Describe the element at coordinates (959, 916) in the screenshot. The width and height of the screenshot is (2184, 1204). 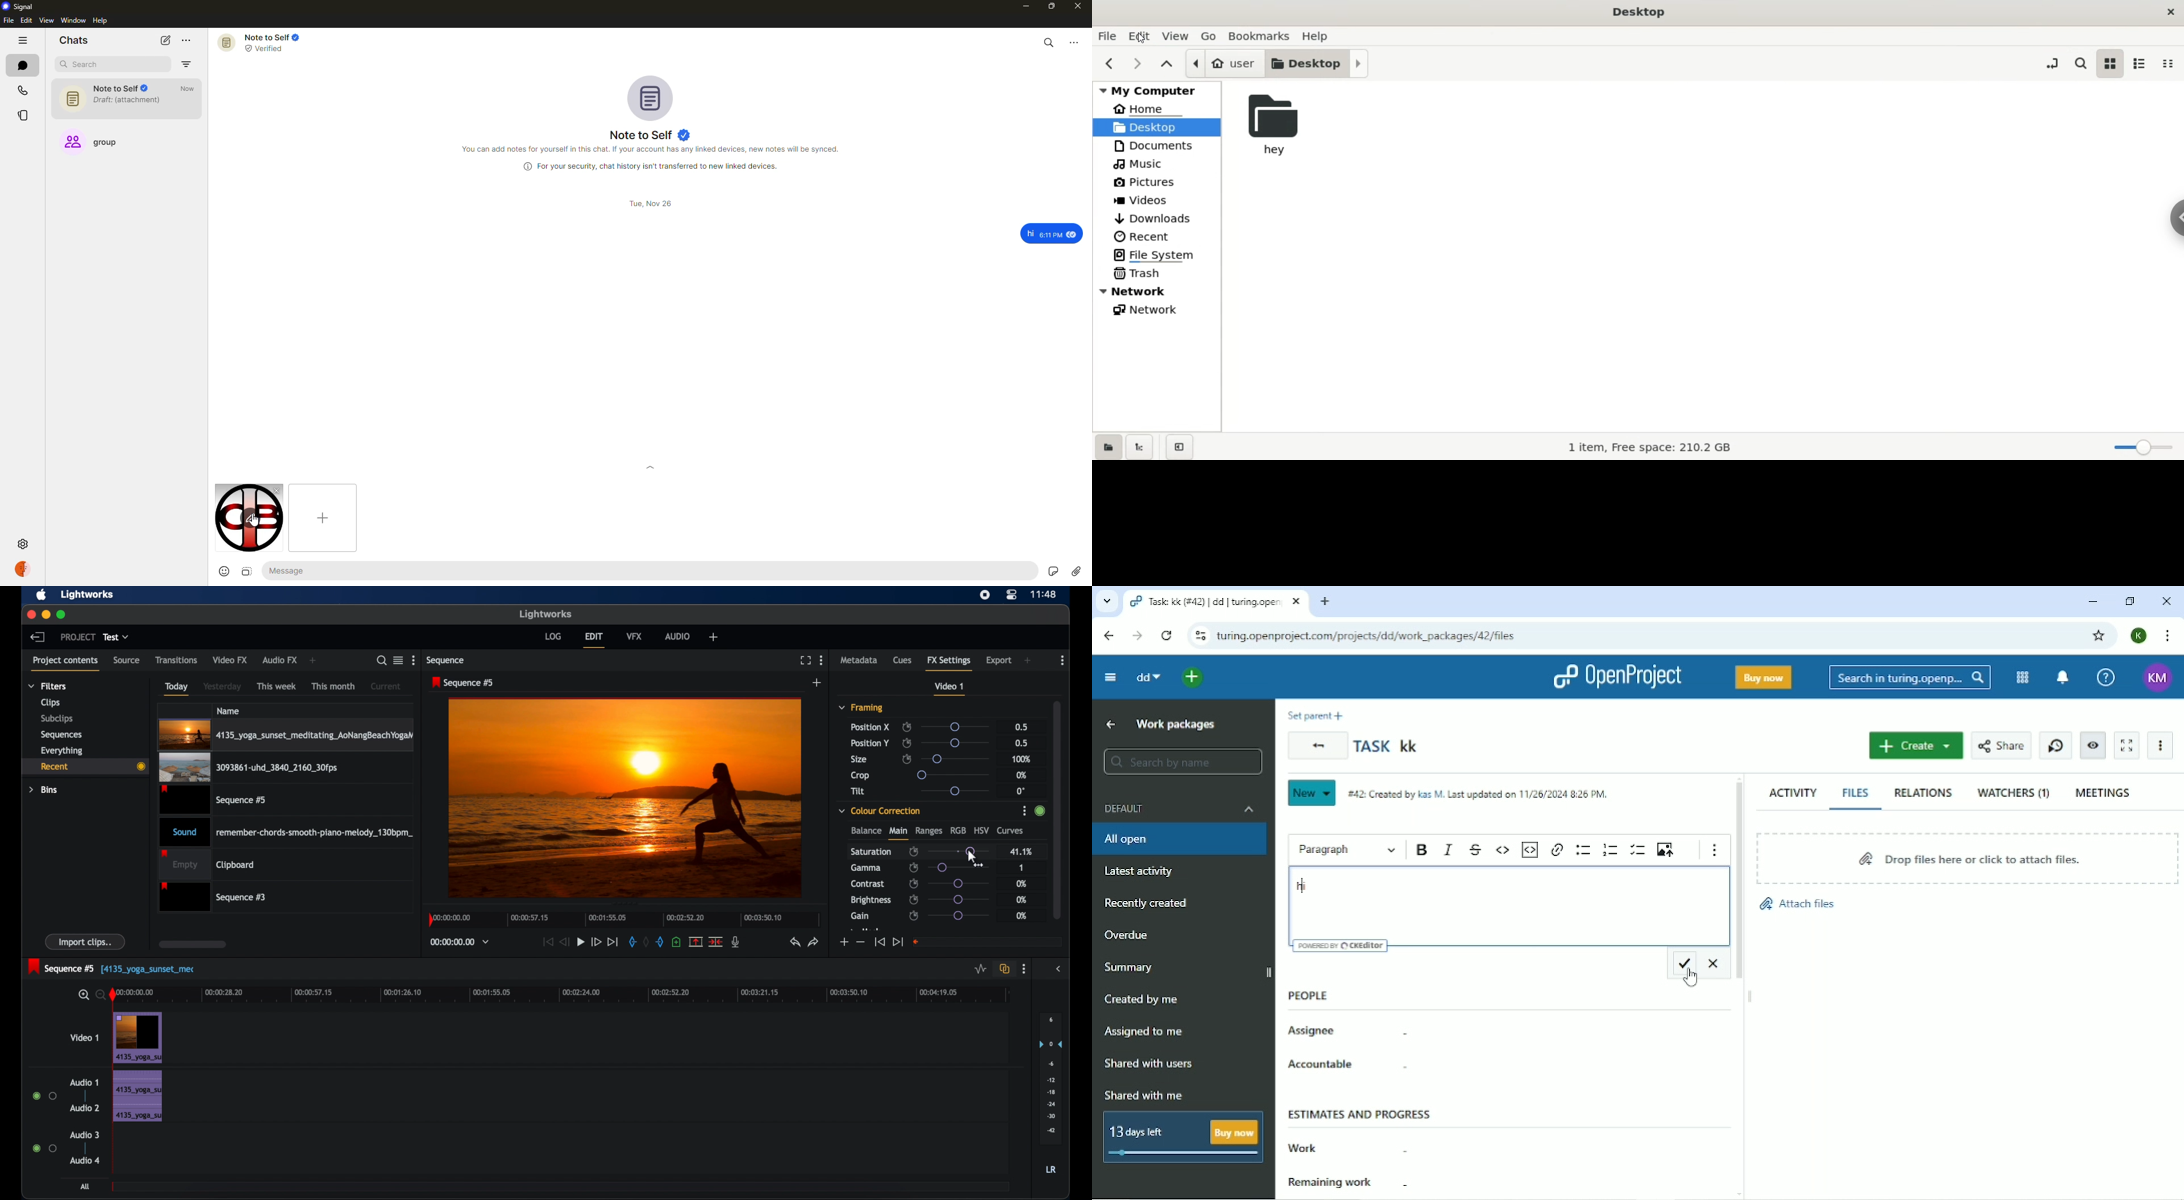
I see `slider` at that location.